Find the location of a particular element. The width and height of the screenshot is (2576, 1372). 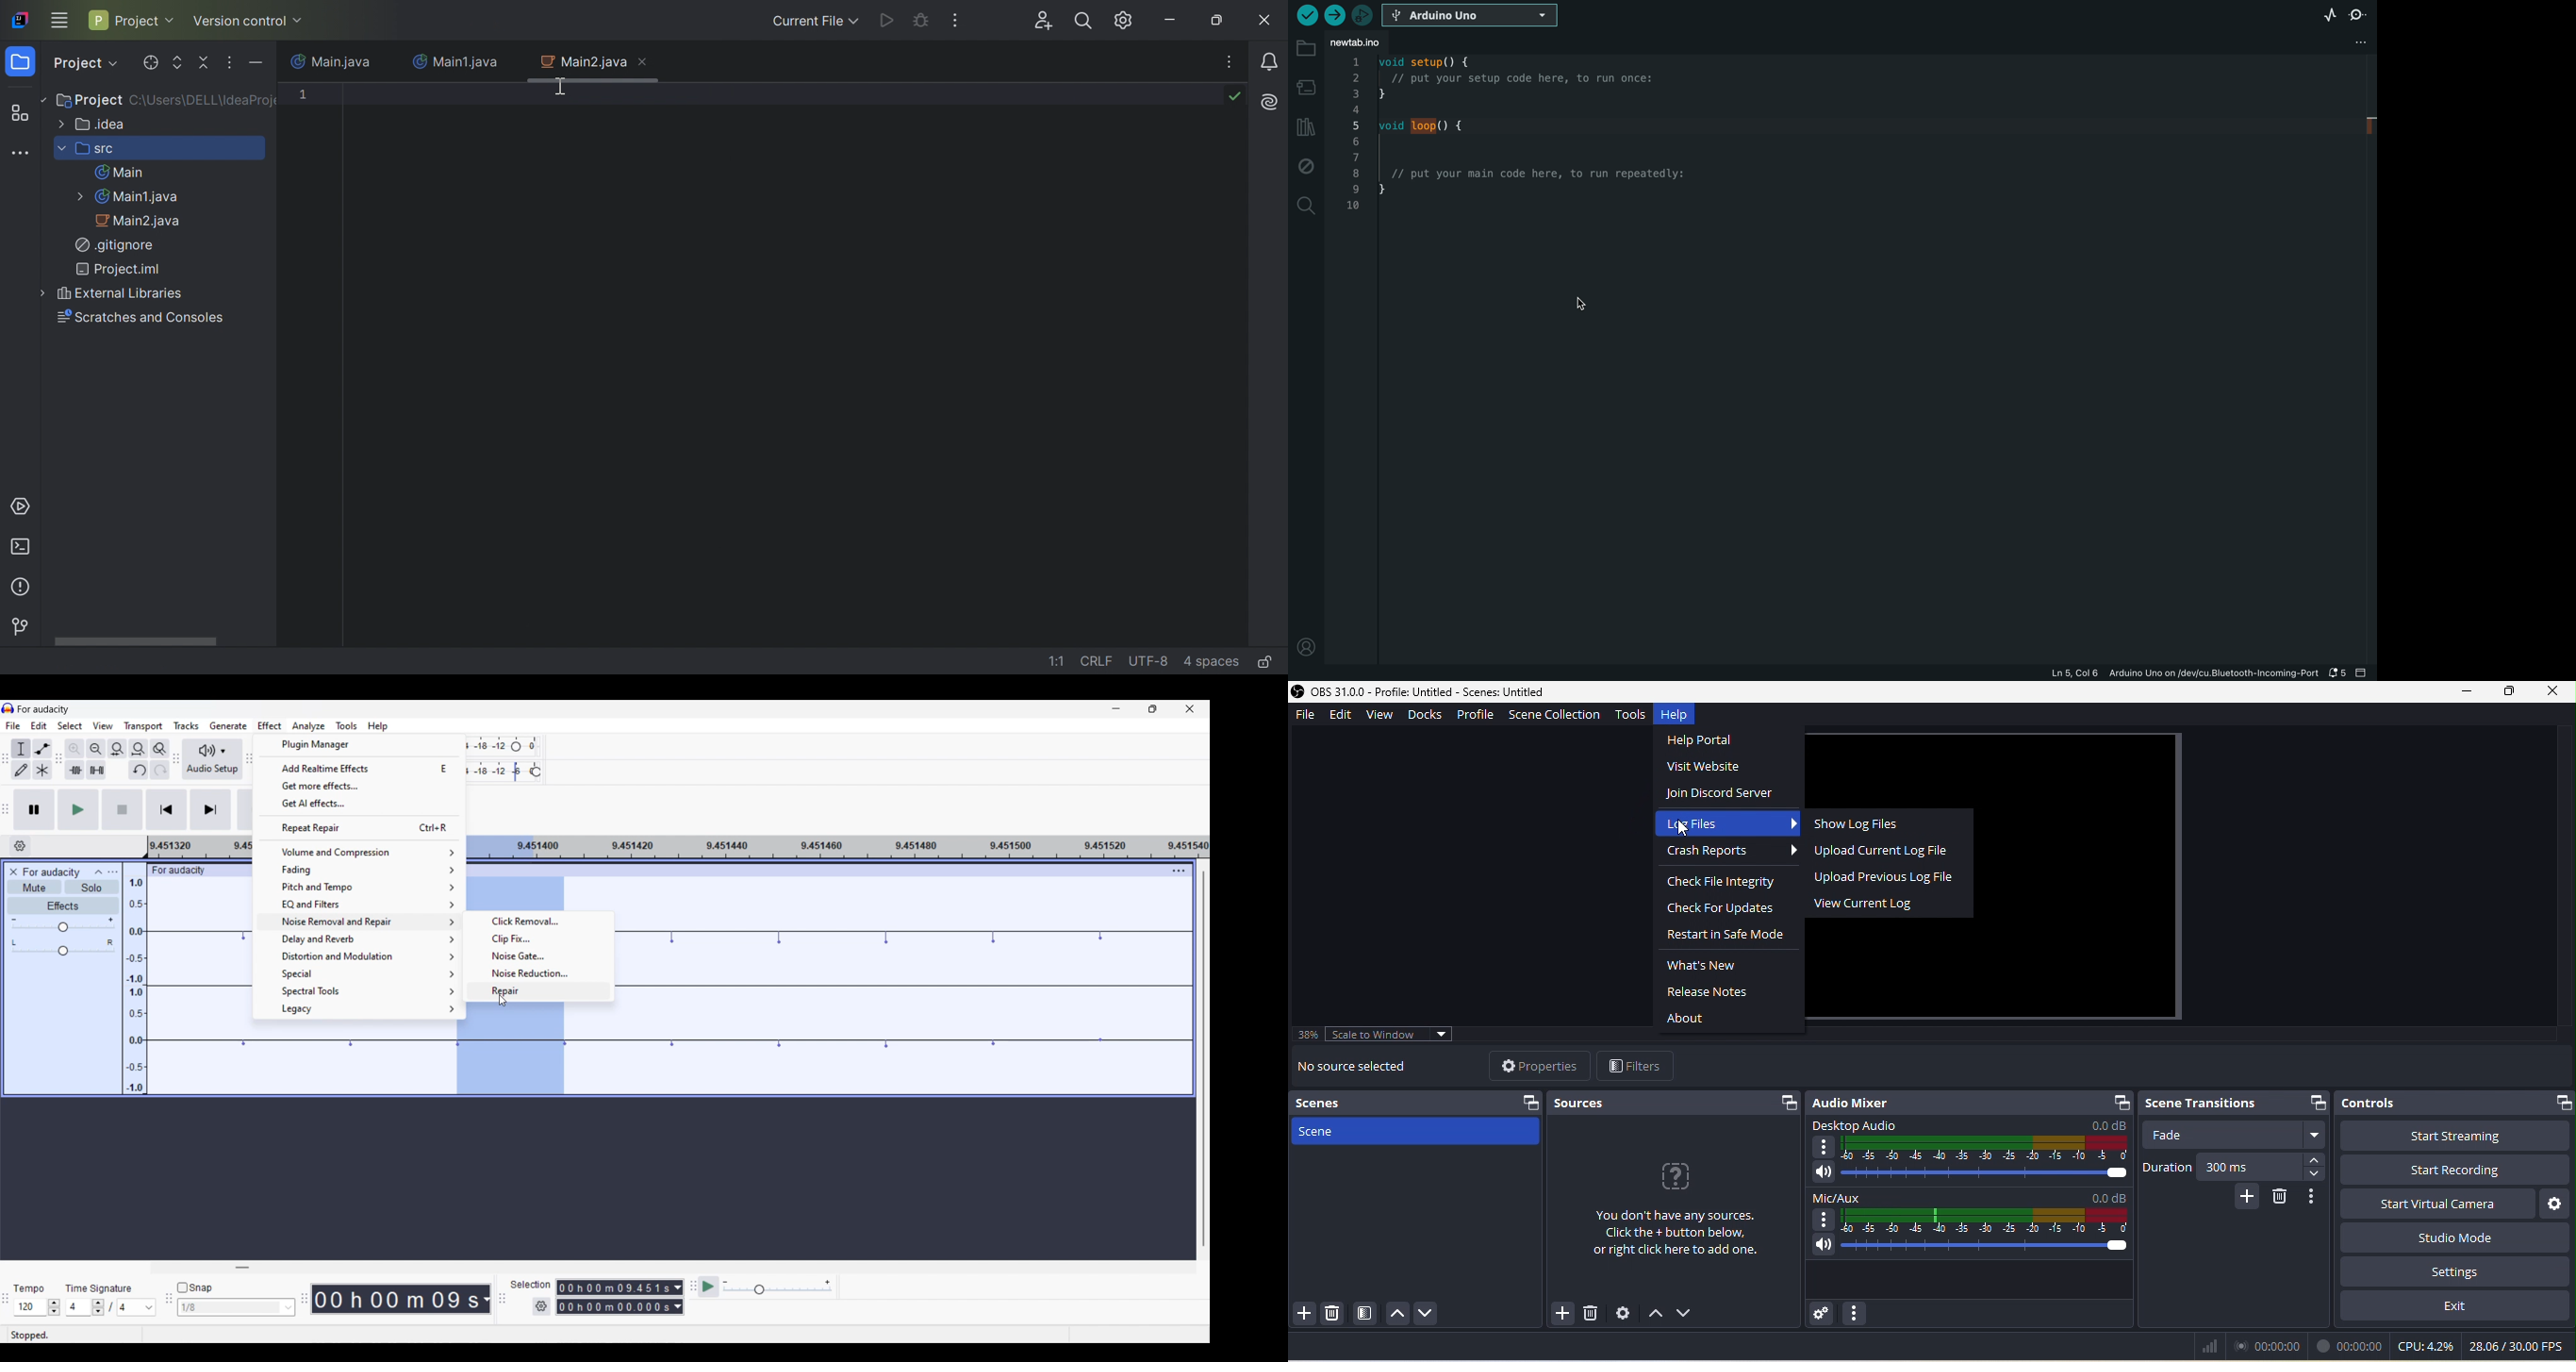

Tracks menu is located at coordinates (187, 726).